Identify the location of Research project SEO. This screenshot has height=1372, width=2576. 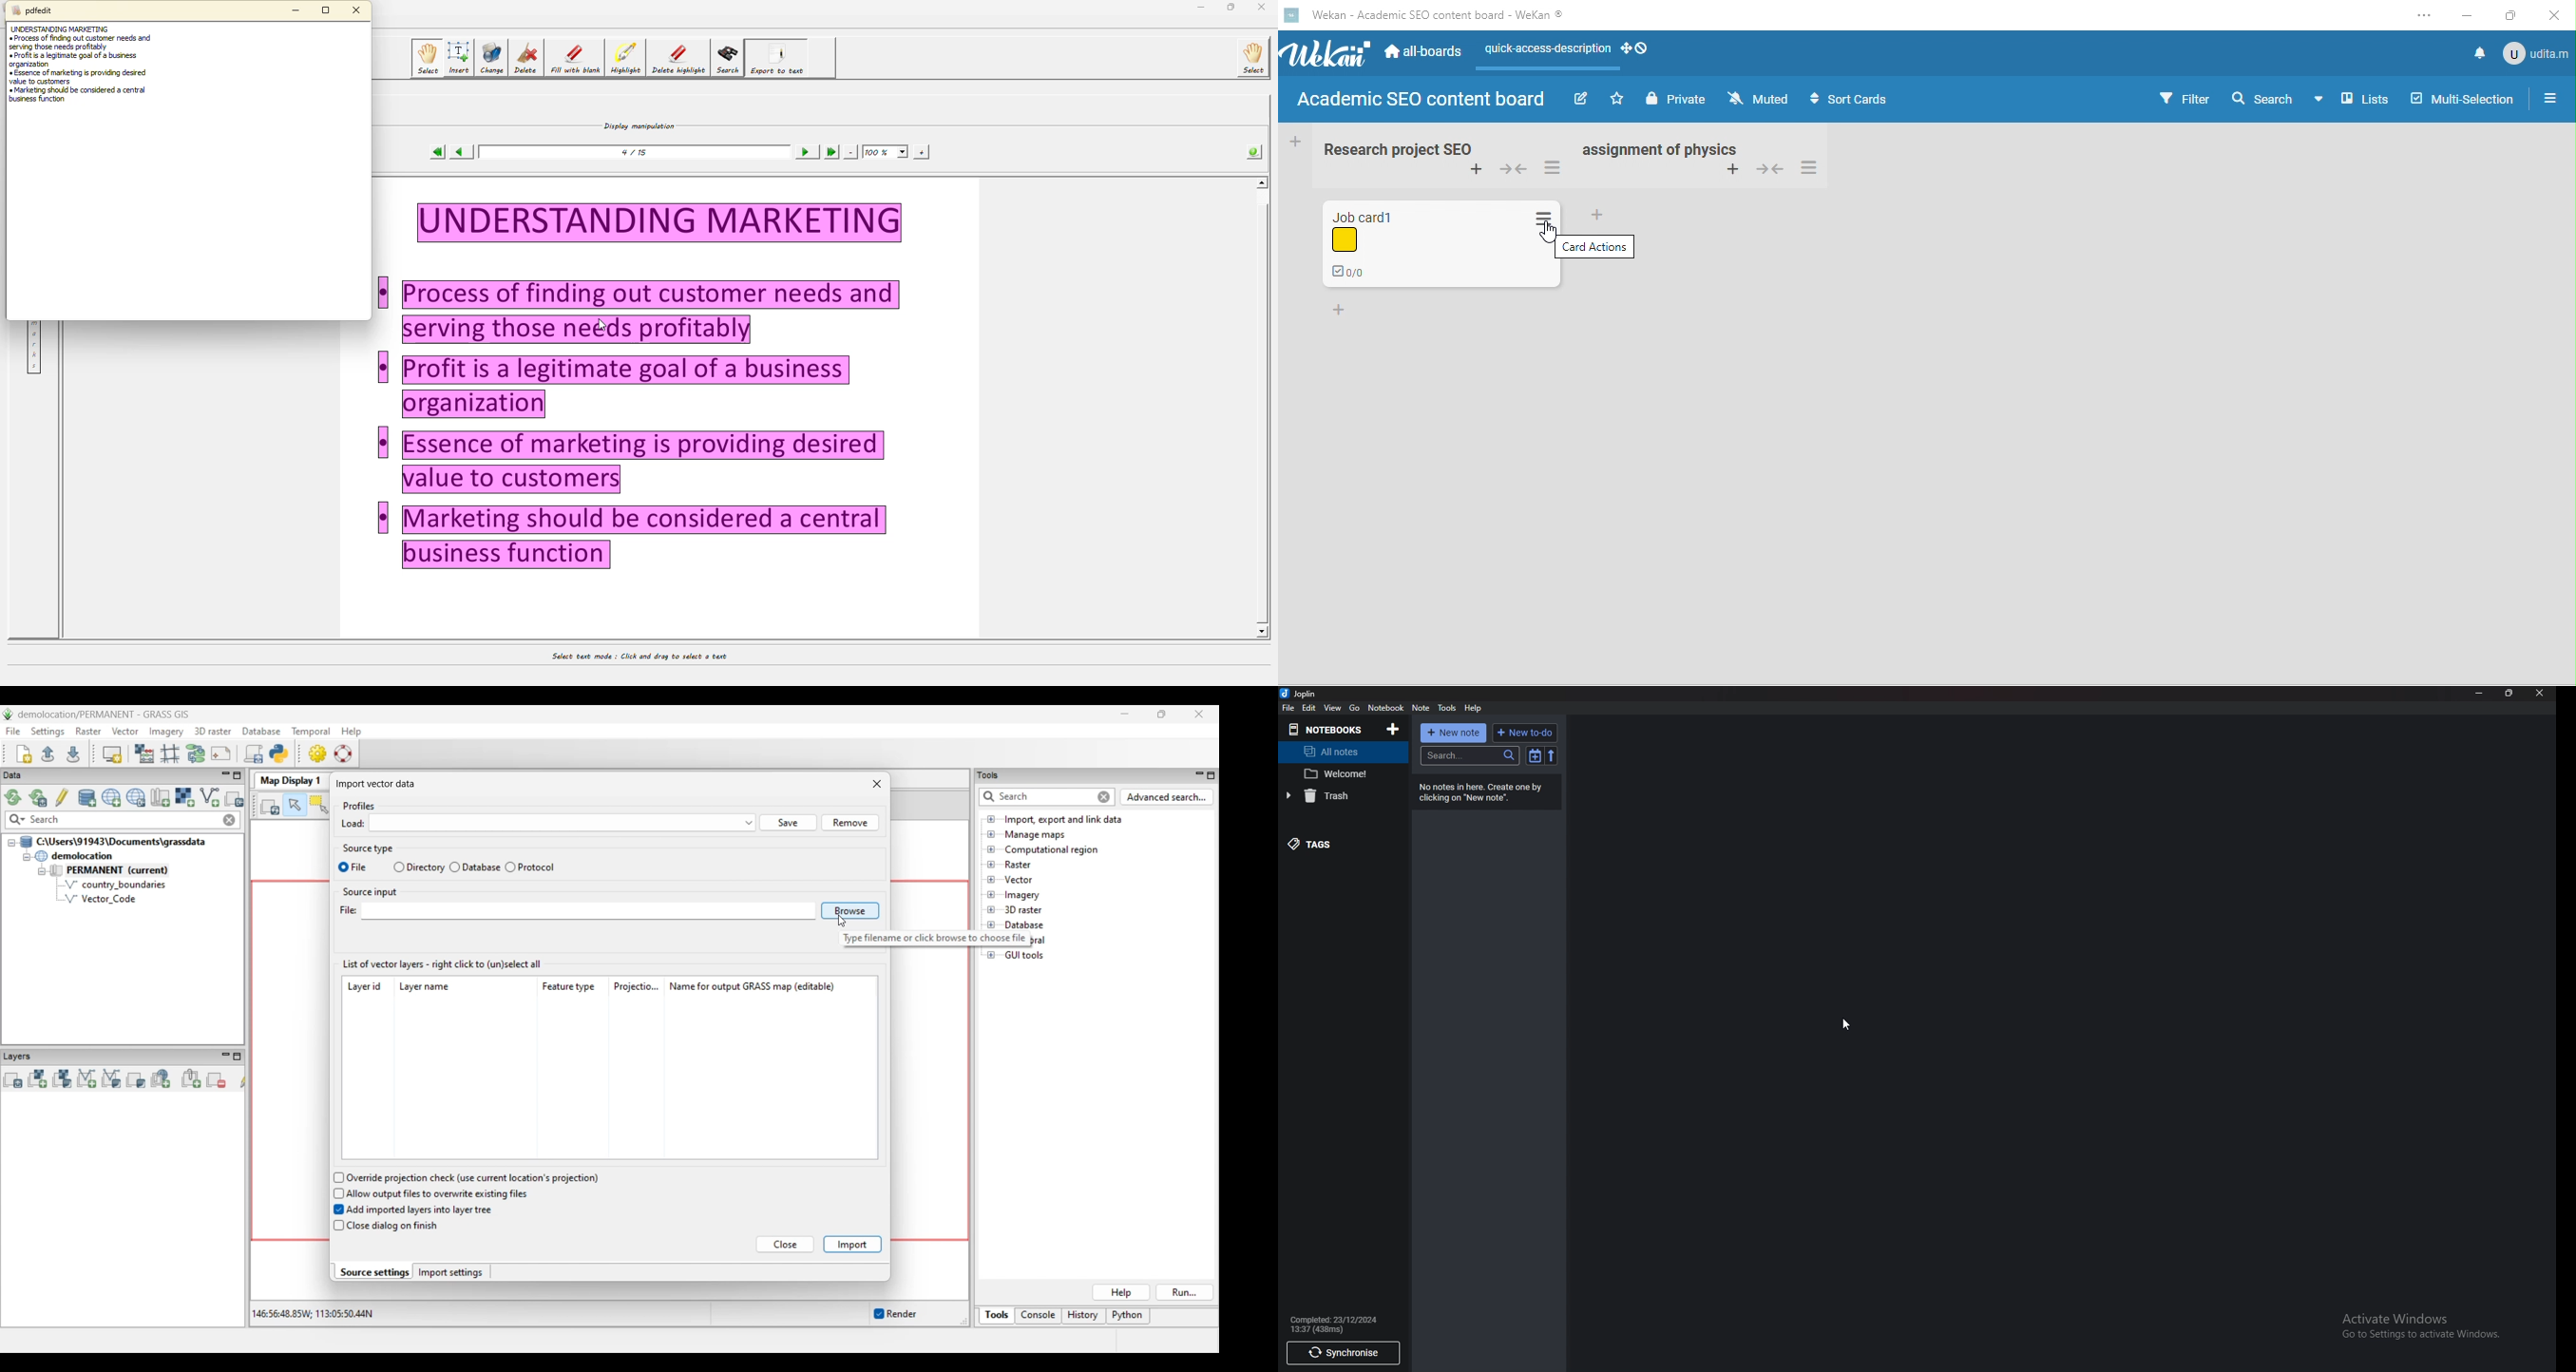
(1395, 149).